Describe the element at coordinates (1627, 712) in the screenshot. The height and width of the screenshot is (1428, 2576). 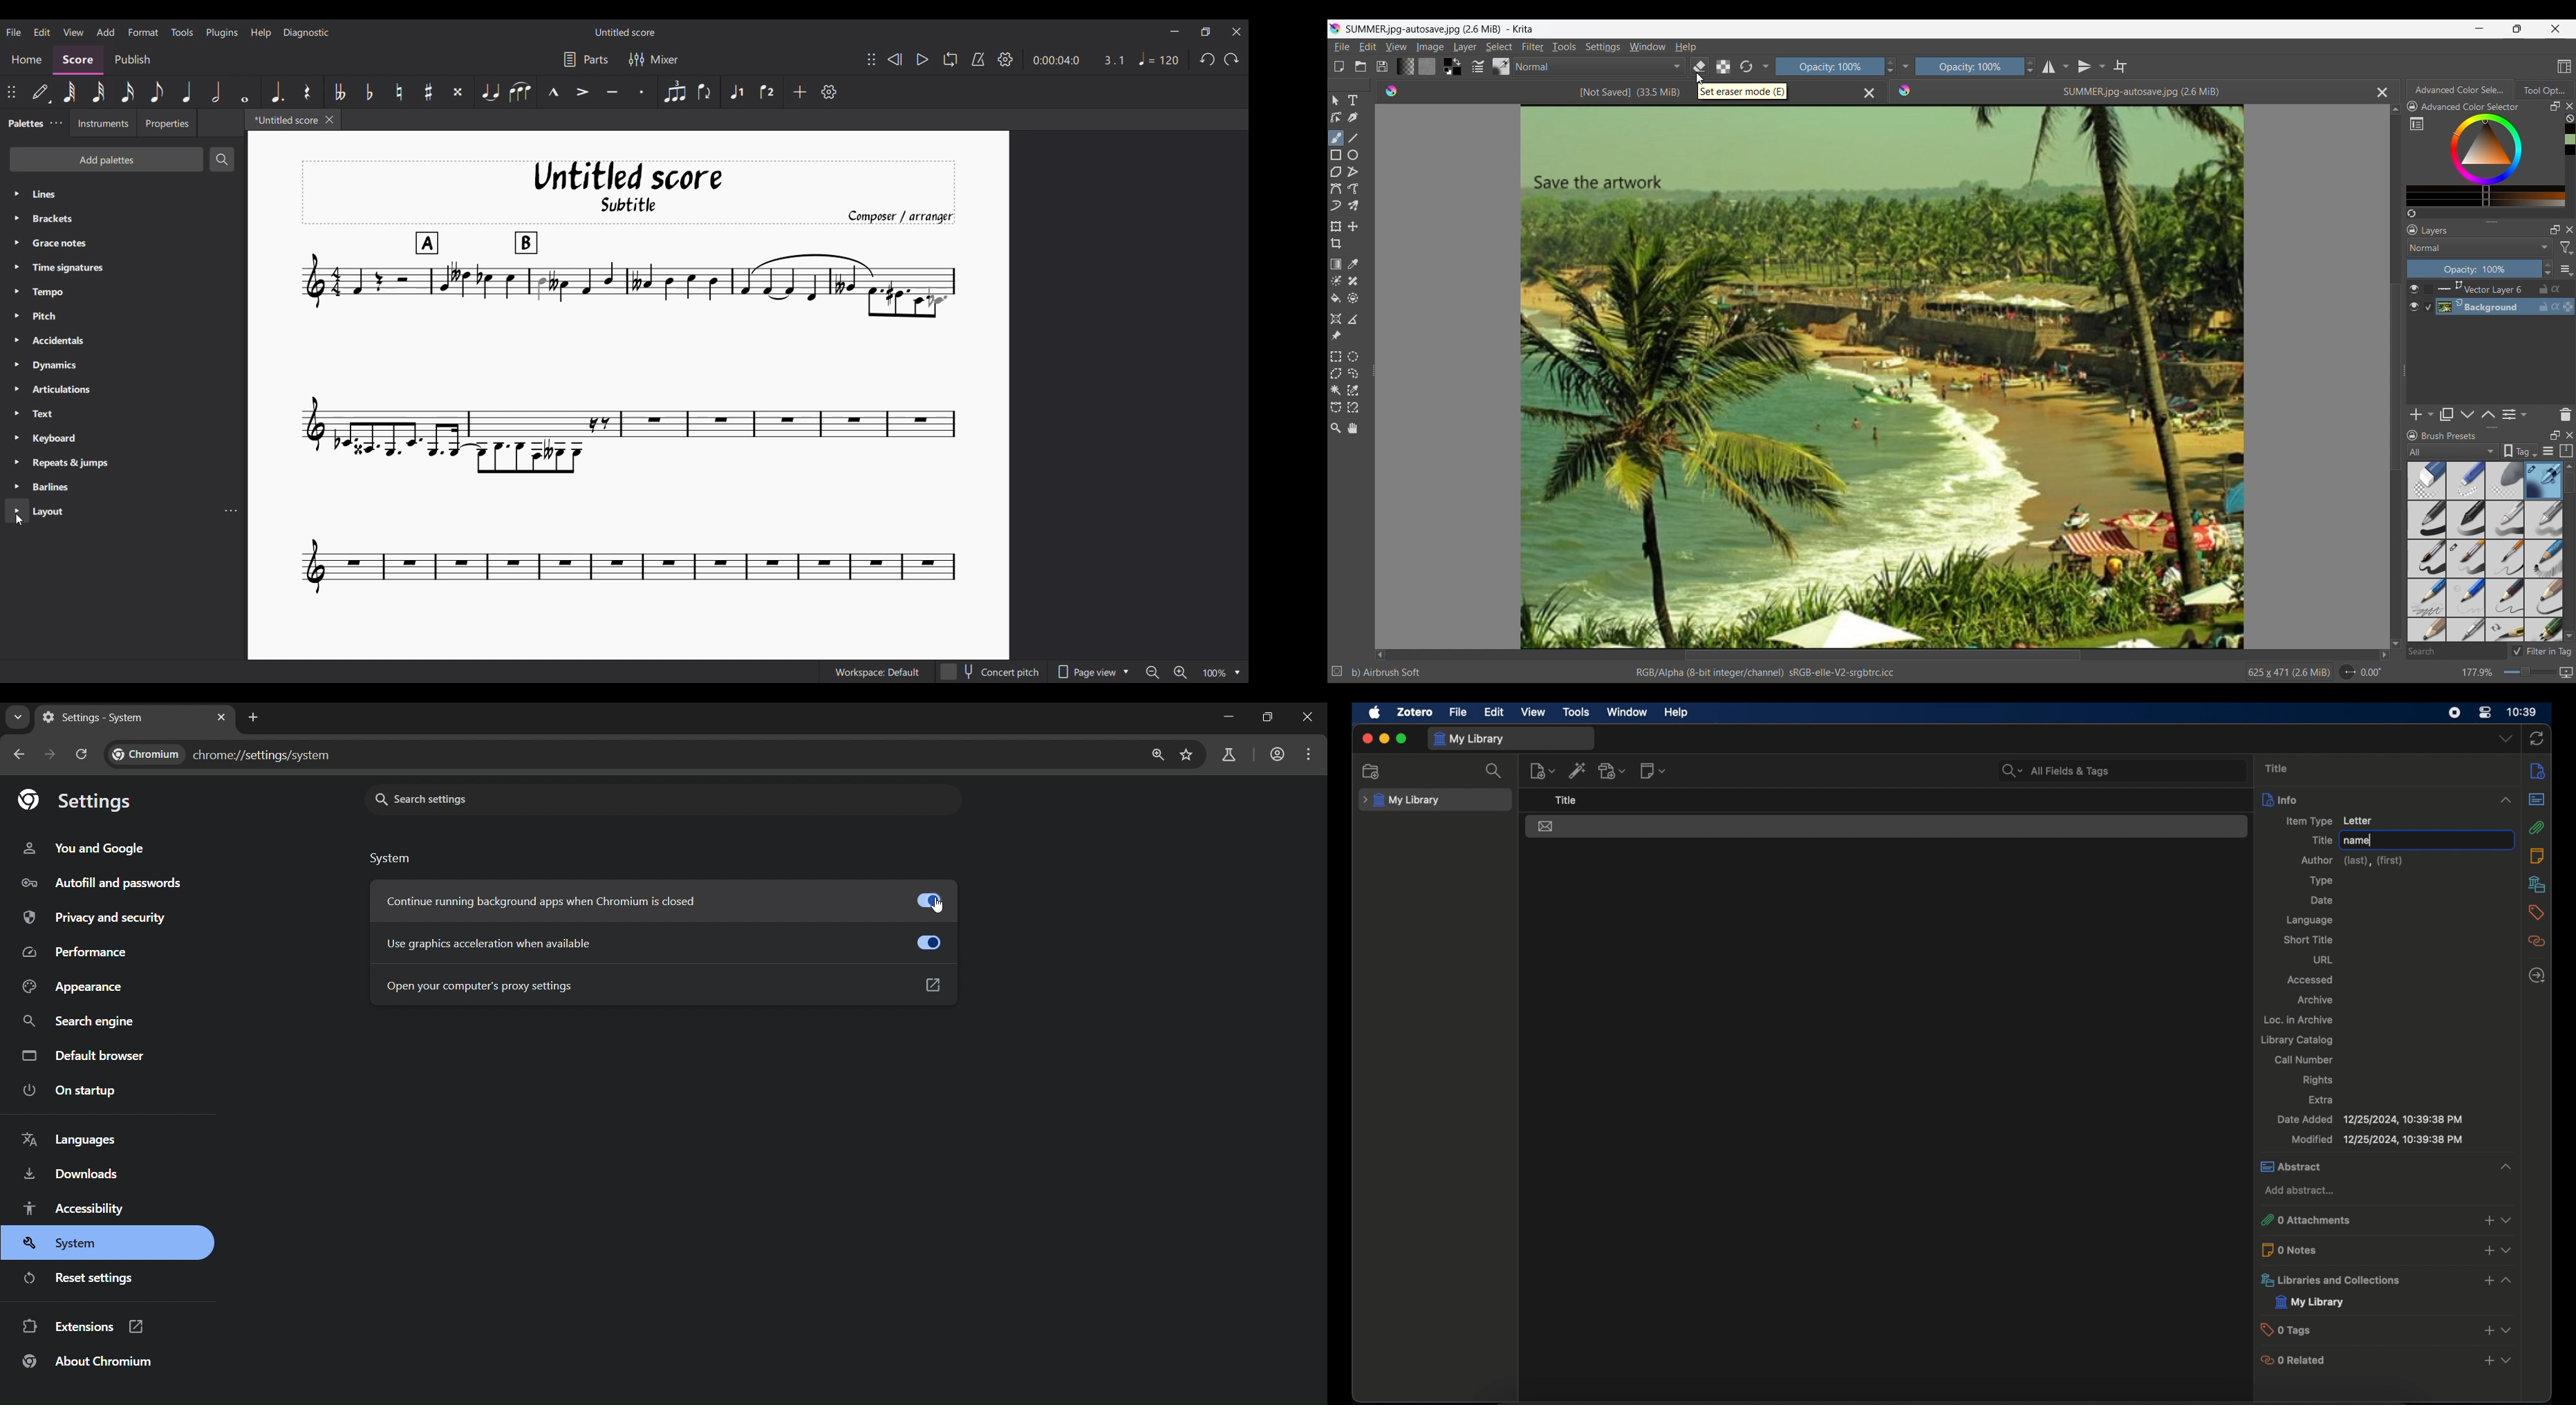
I see `window` at that location.